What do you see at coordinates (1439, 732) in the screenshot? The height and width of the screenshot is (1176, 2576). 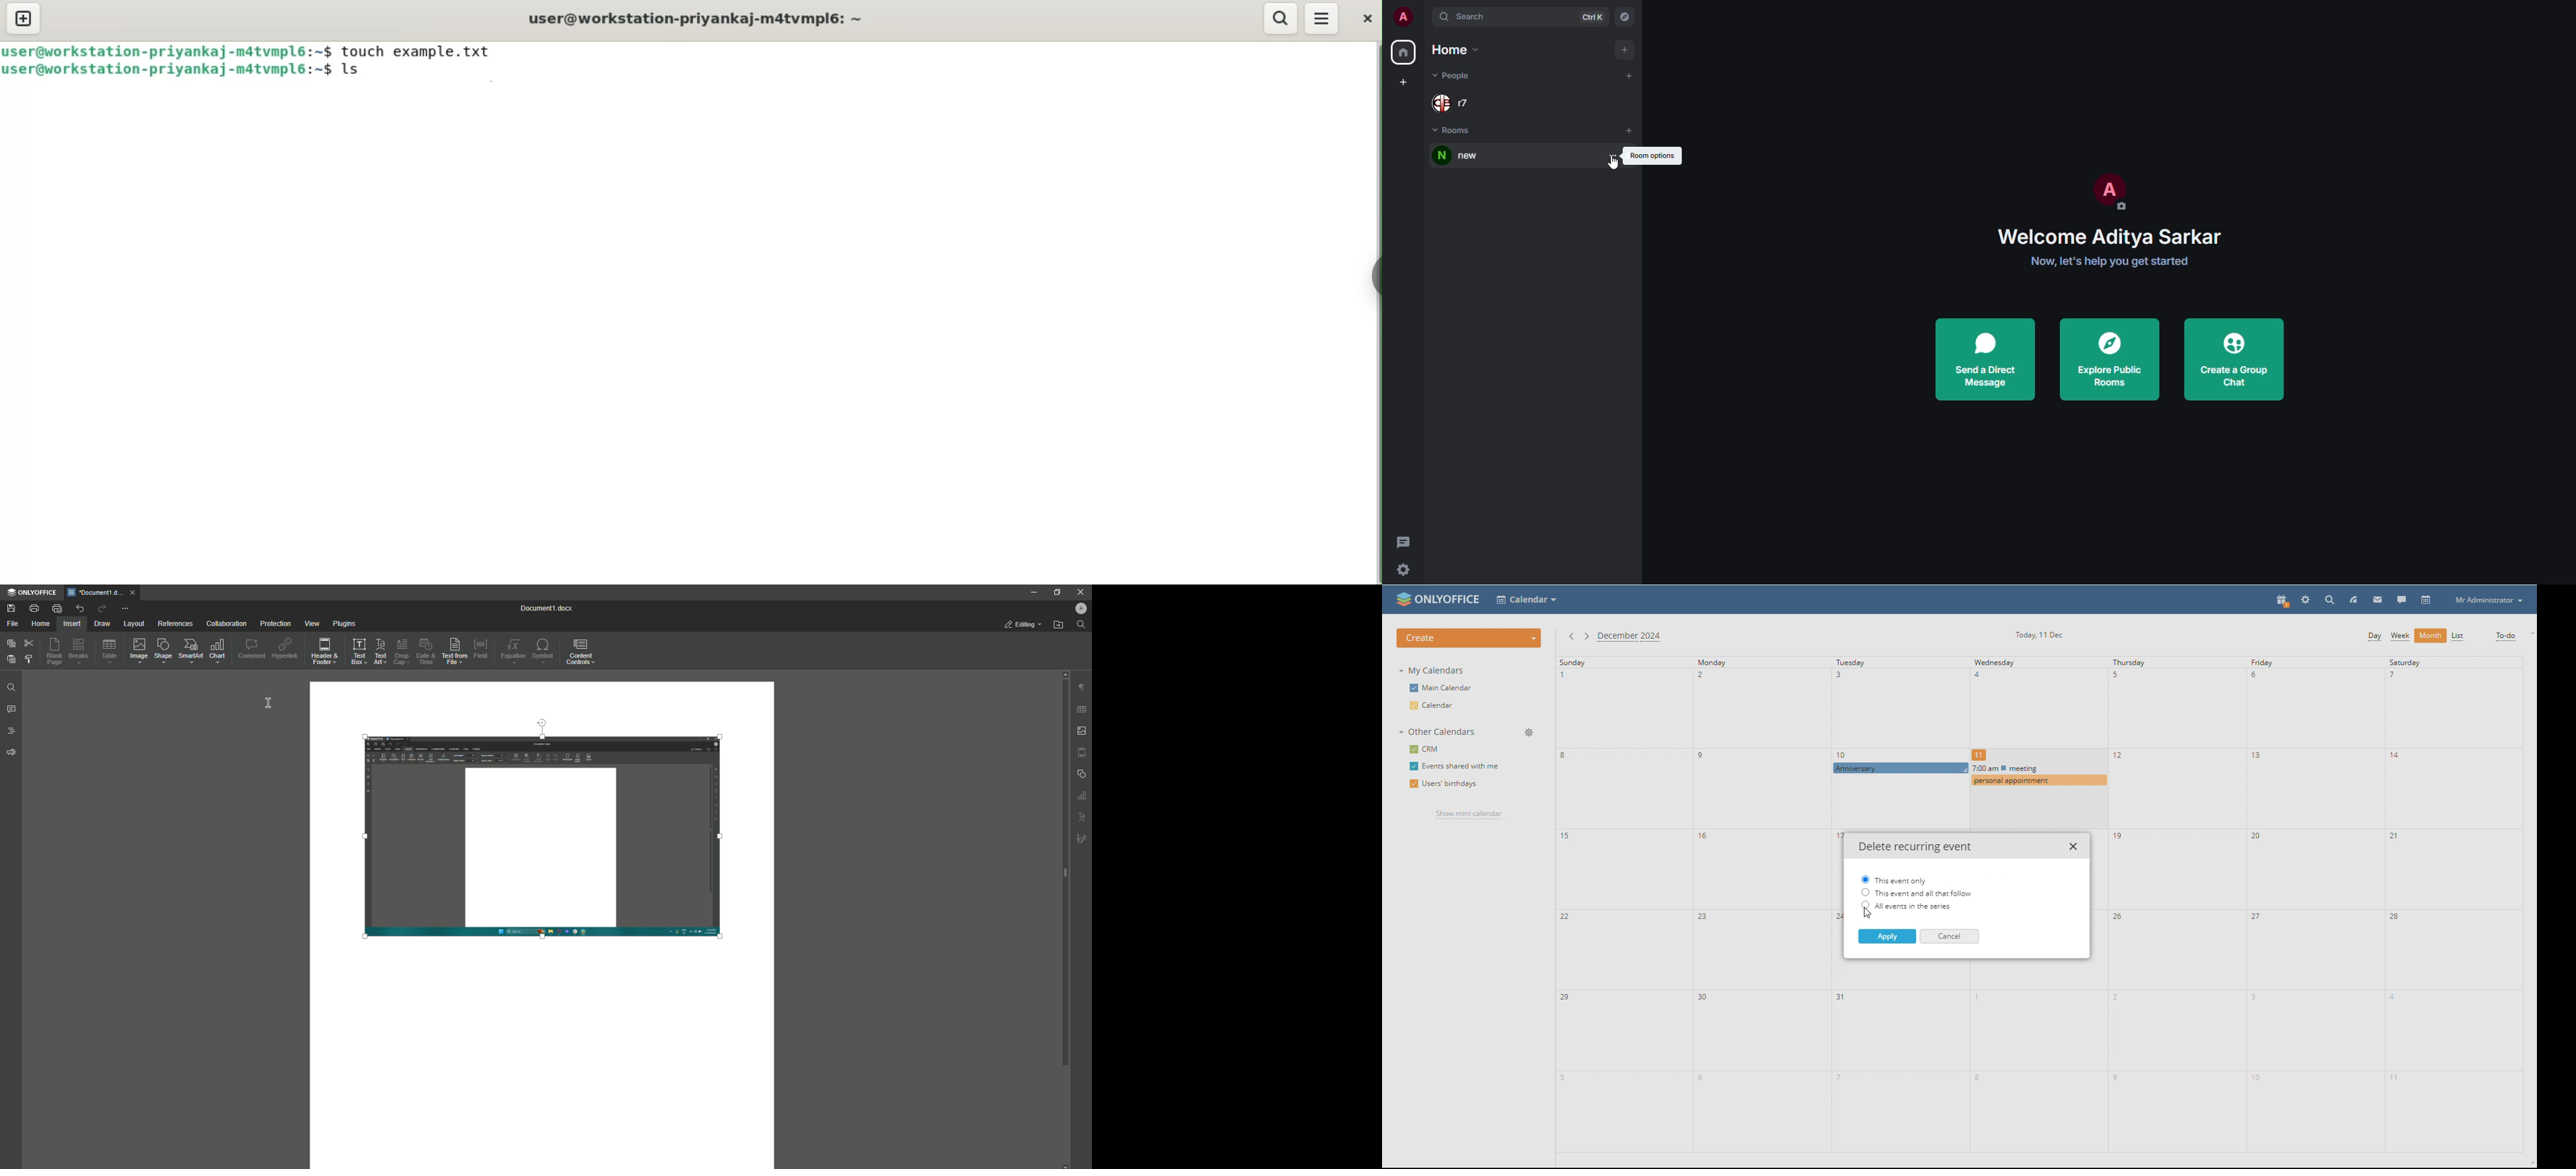 I see `other calendars` at bounding box center [1439, 732].